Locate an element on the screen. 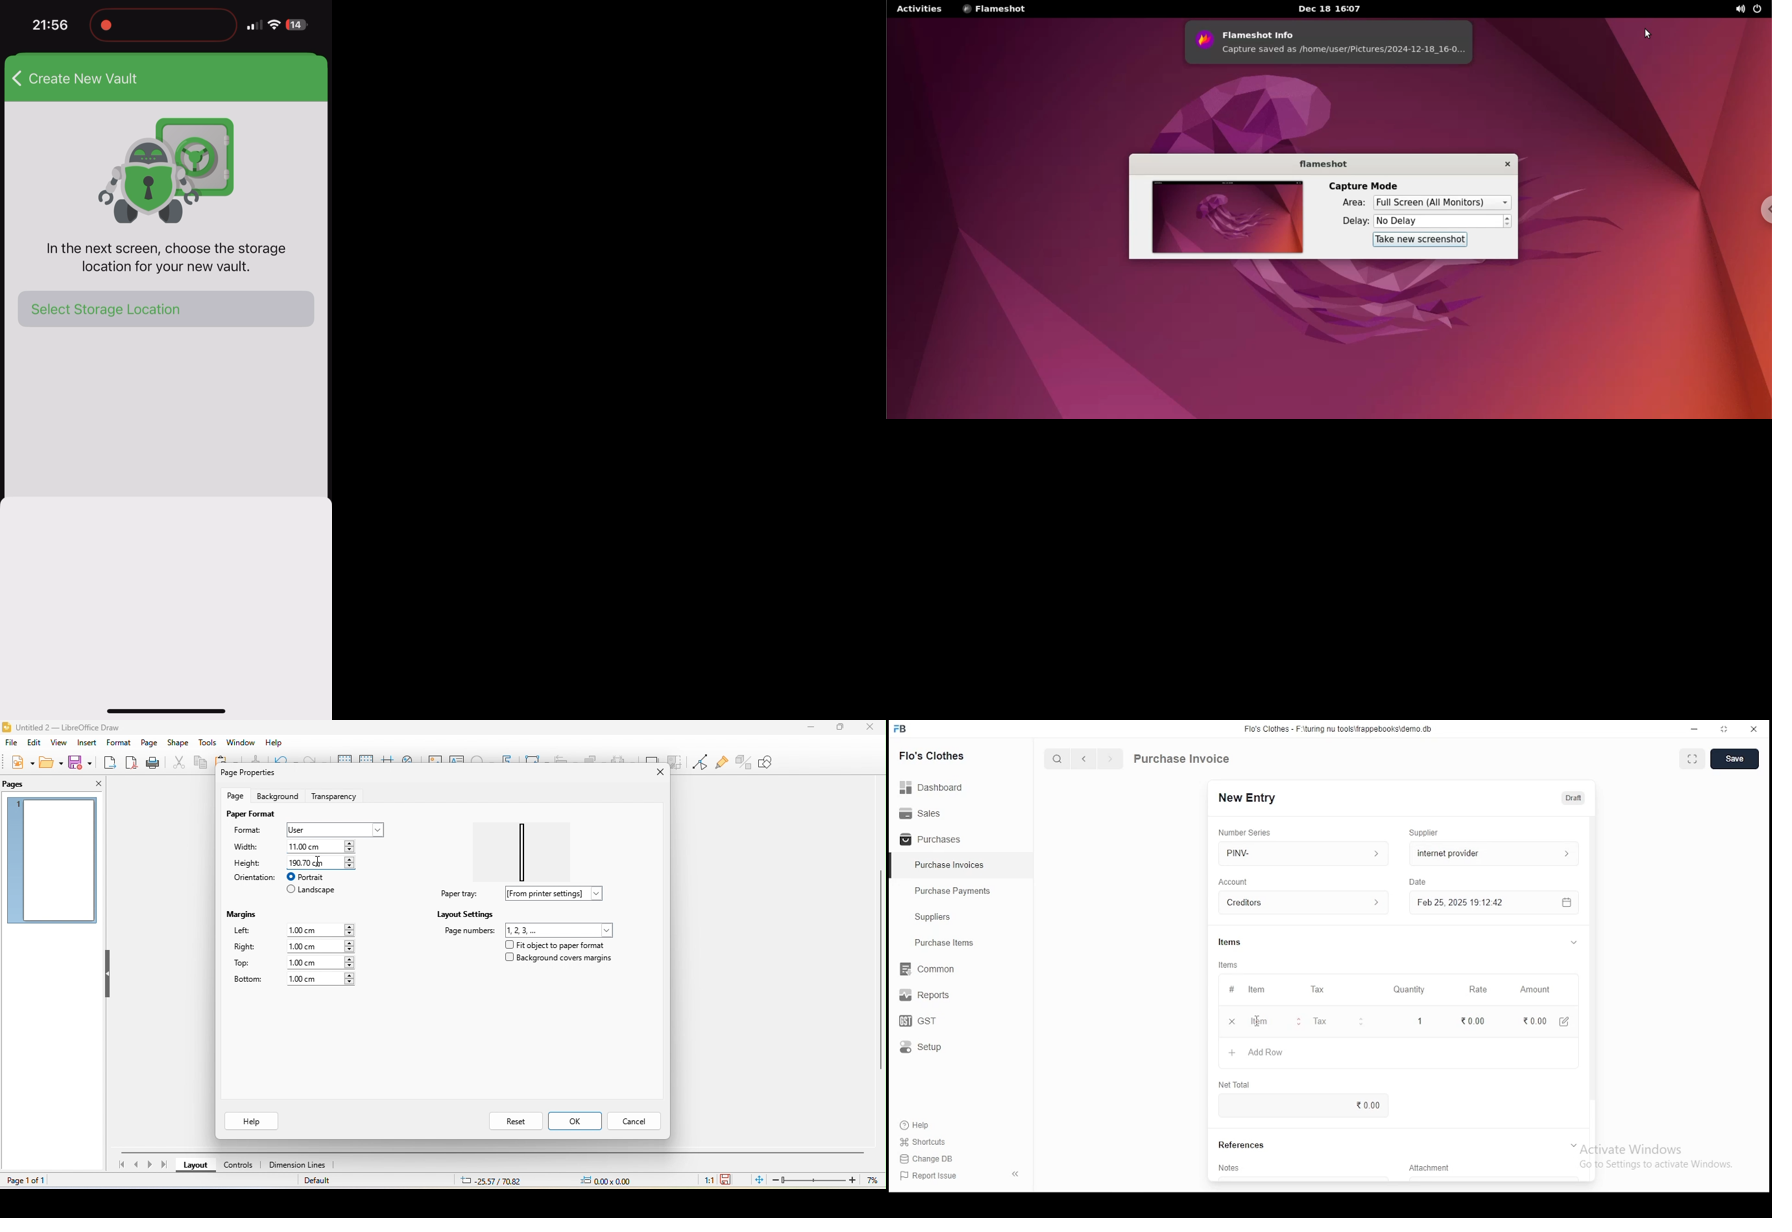 The image size is (1792, 1232). add row is located at coordinates (1267, 1022).